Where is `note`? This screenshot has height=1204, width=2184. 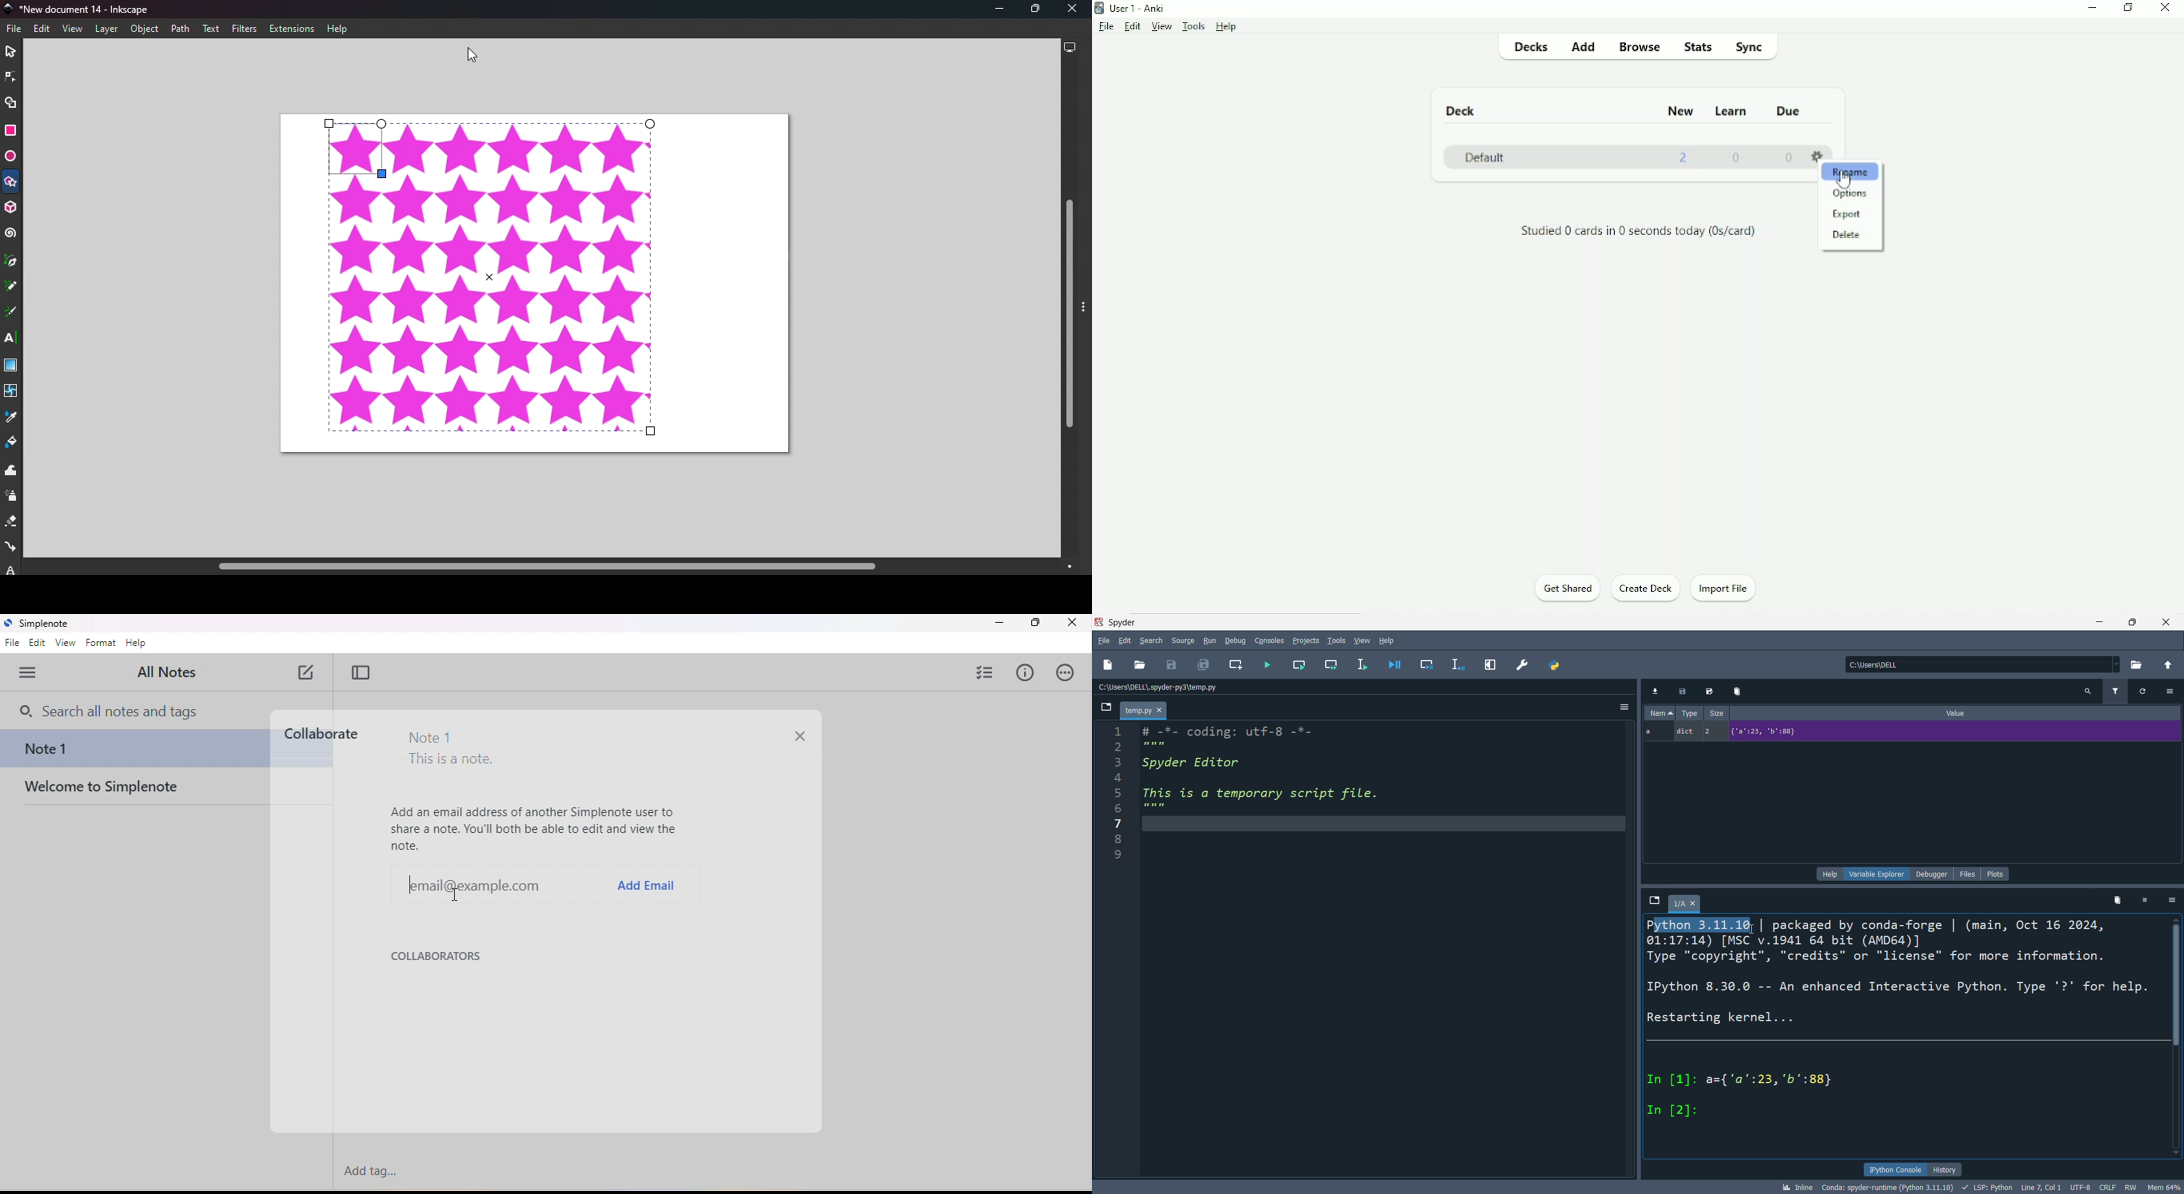 note is located at coordinates (133, 751).